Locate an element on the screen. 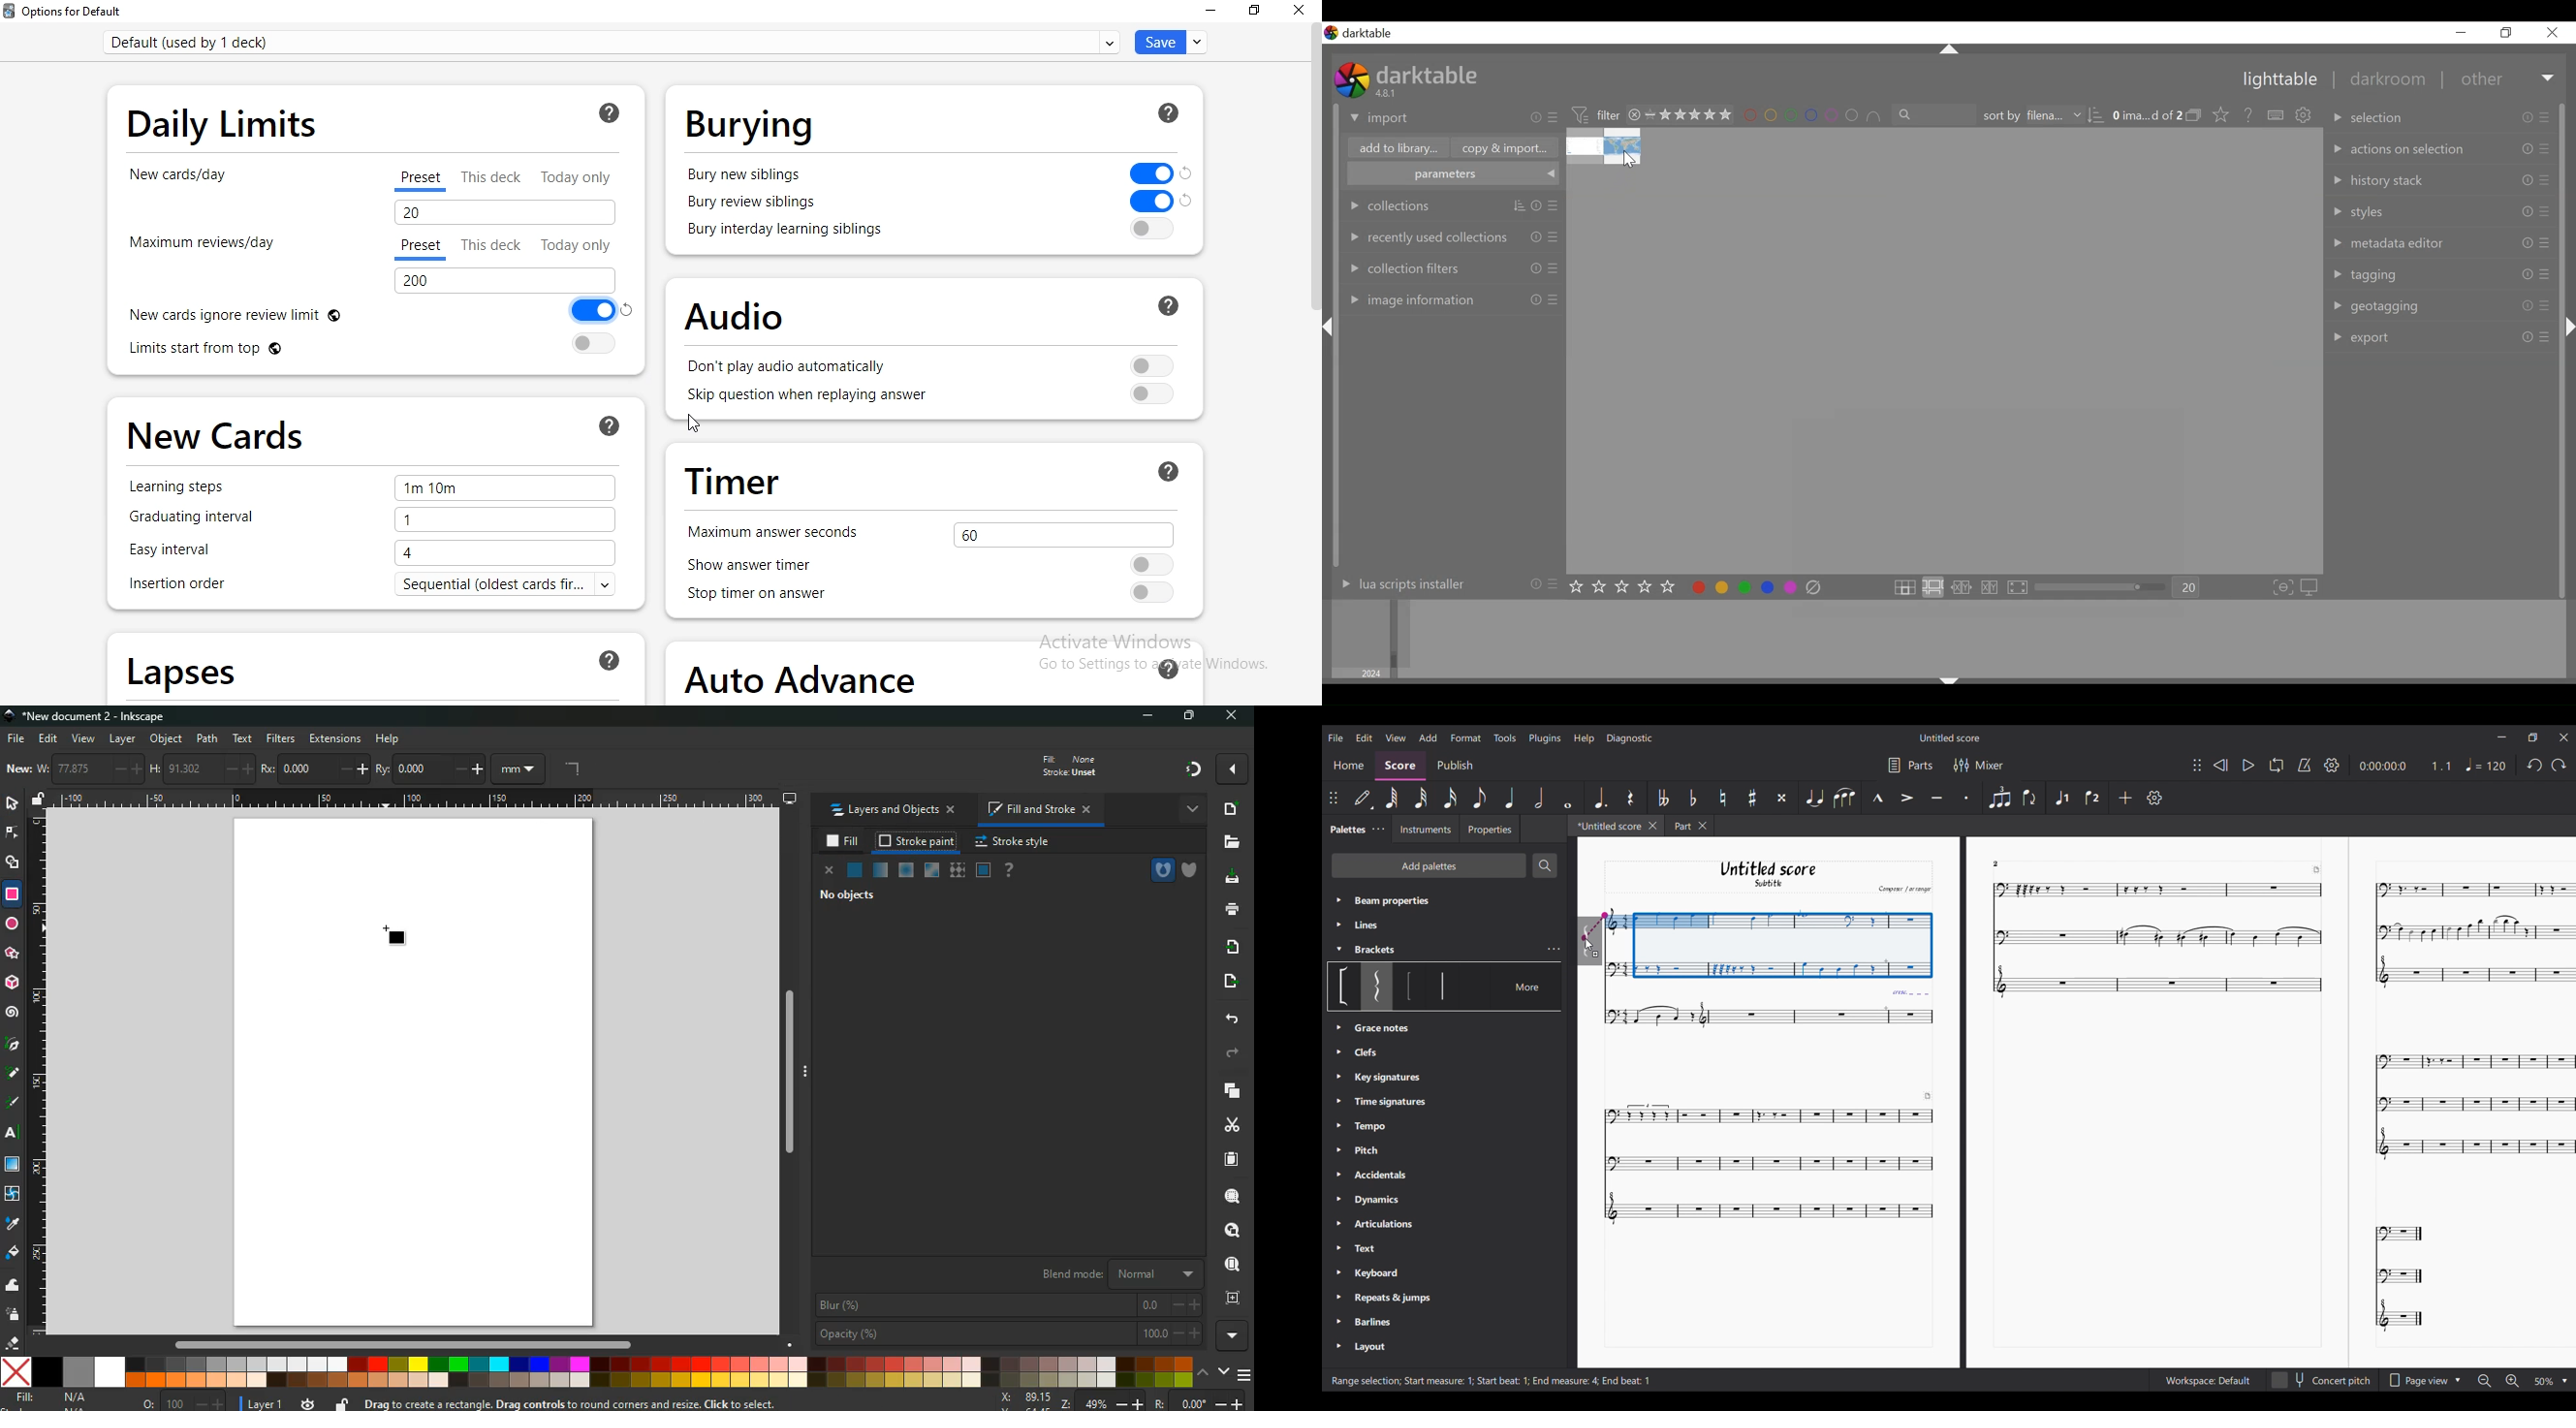 This screenshot has width=2576, height=1428.  is located at coordinates (1536, 206).